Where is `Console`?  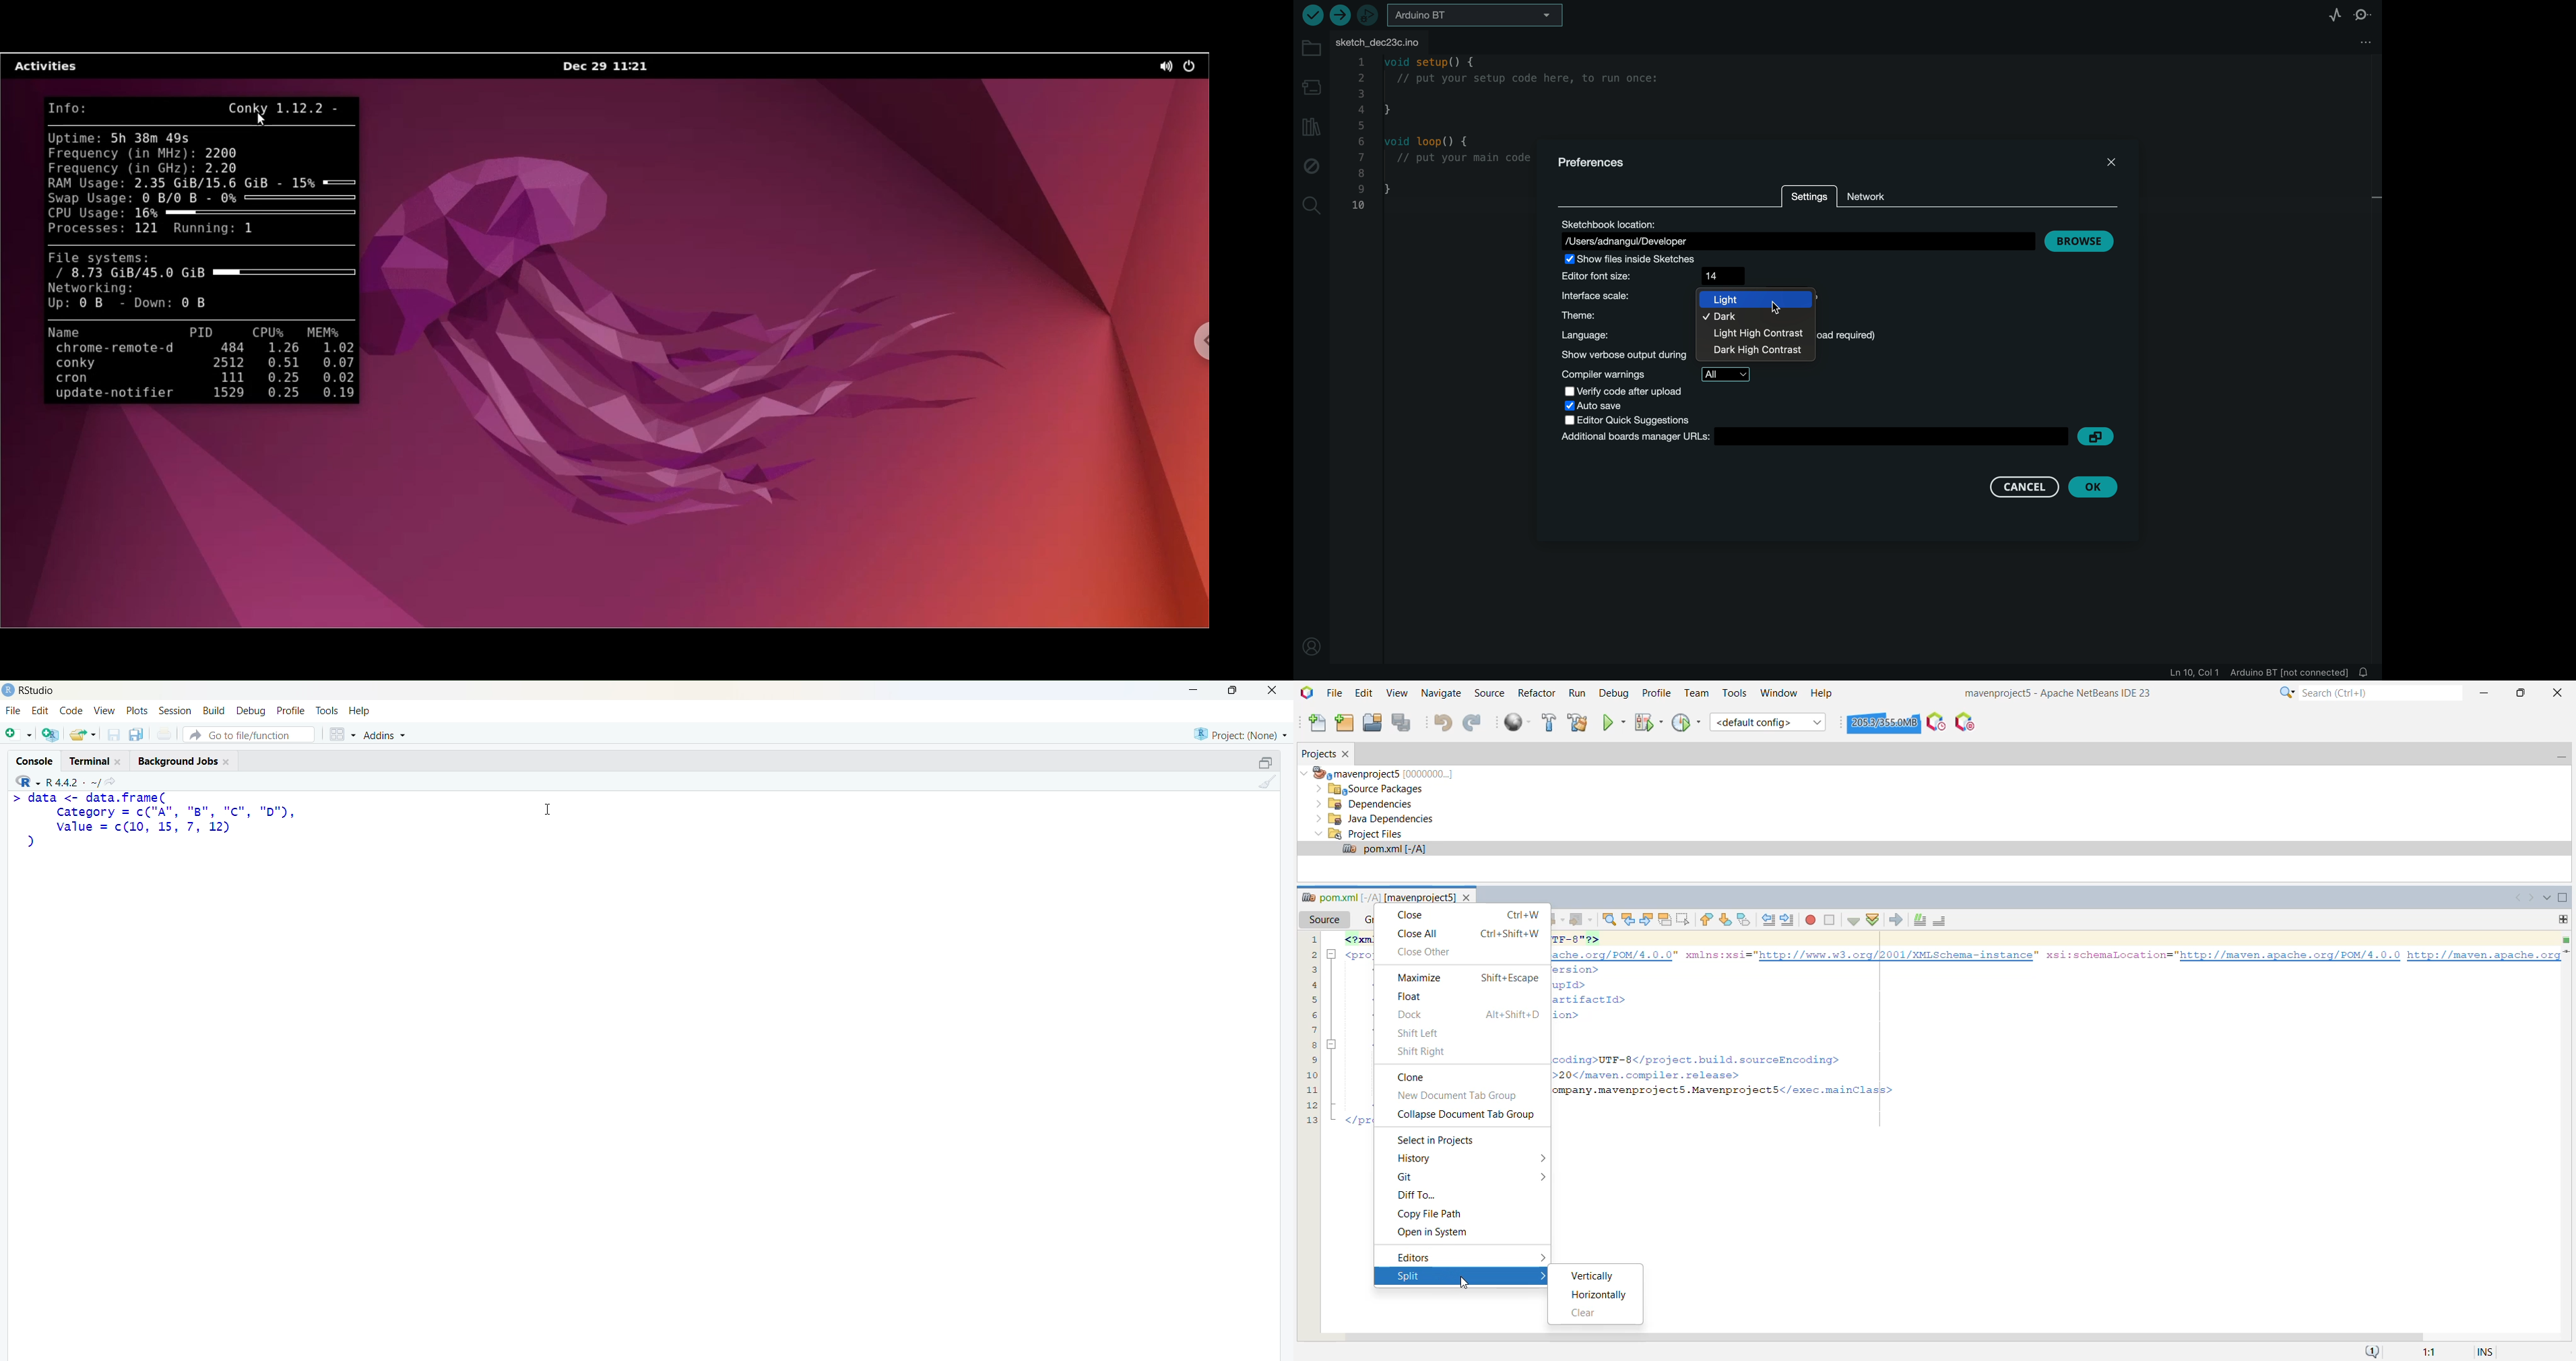 Console is located at coordinates (38, 759).